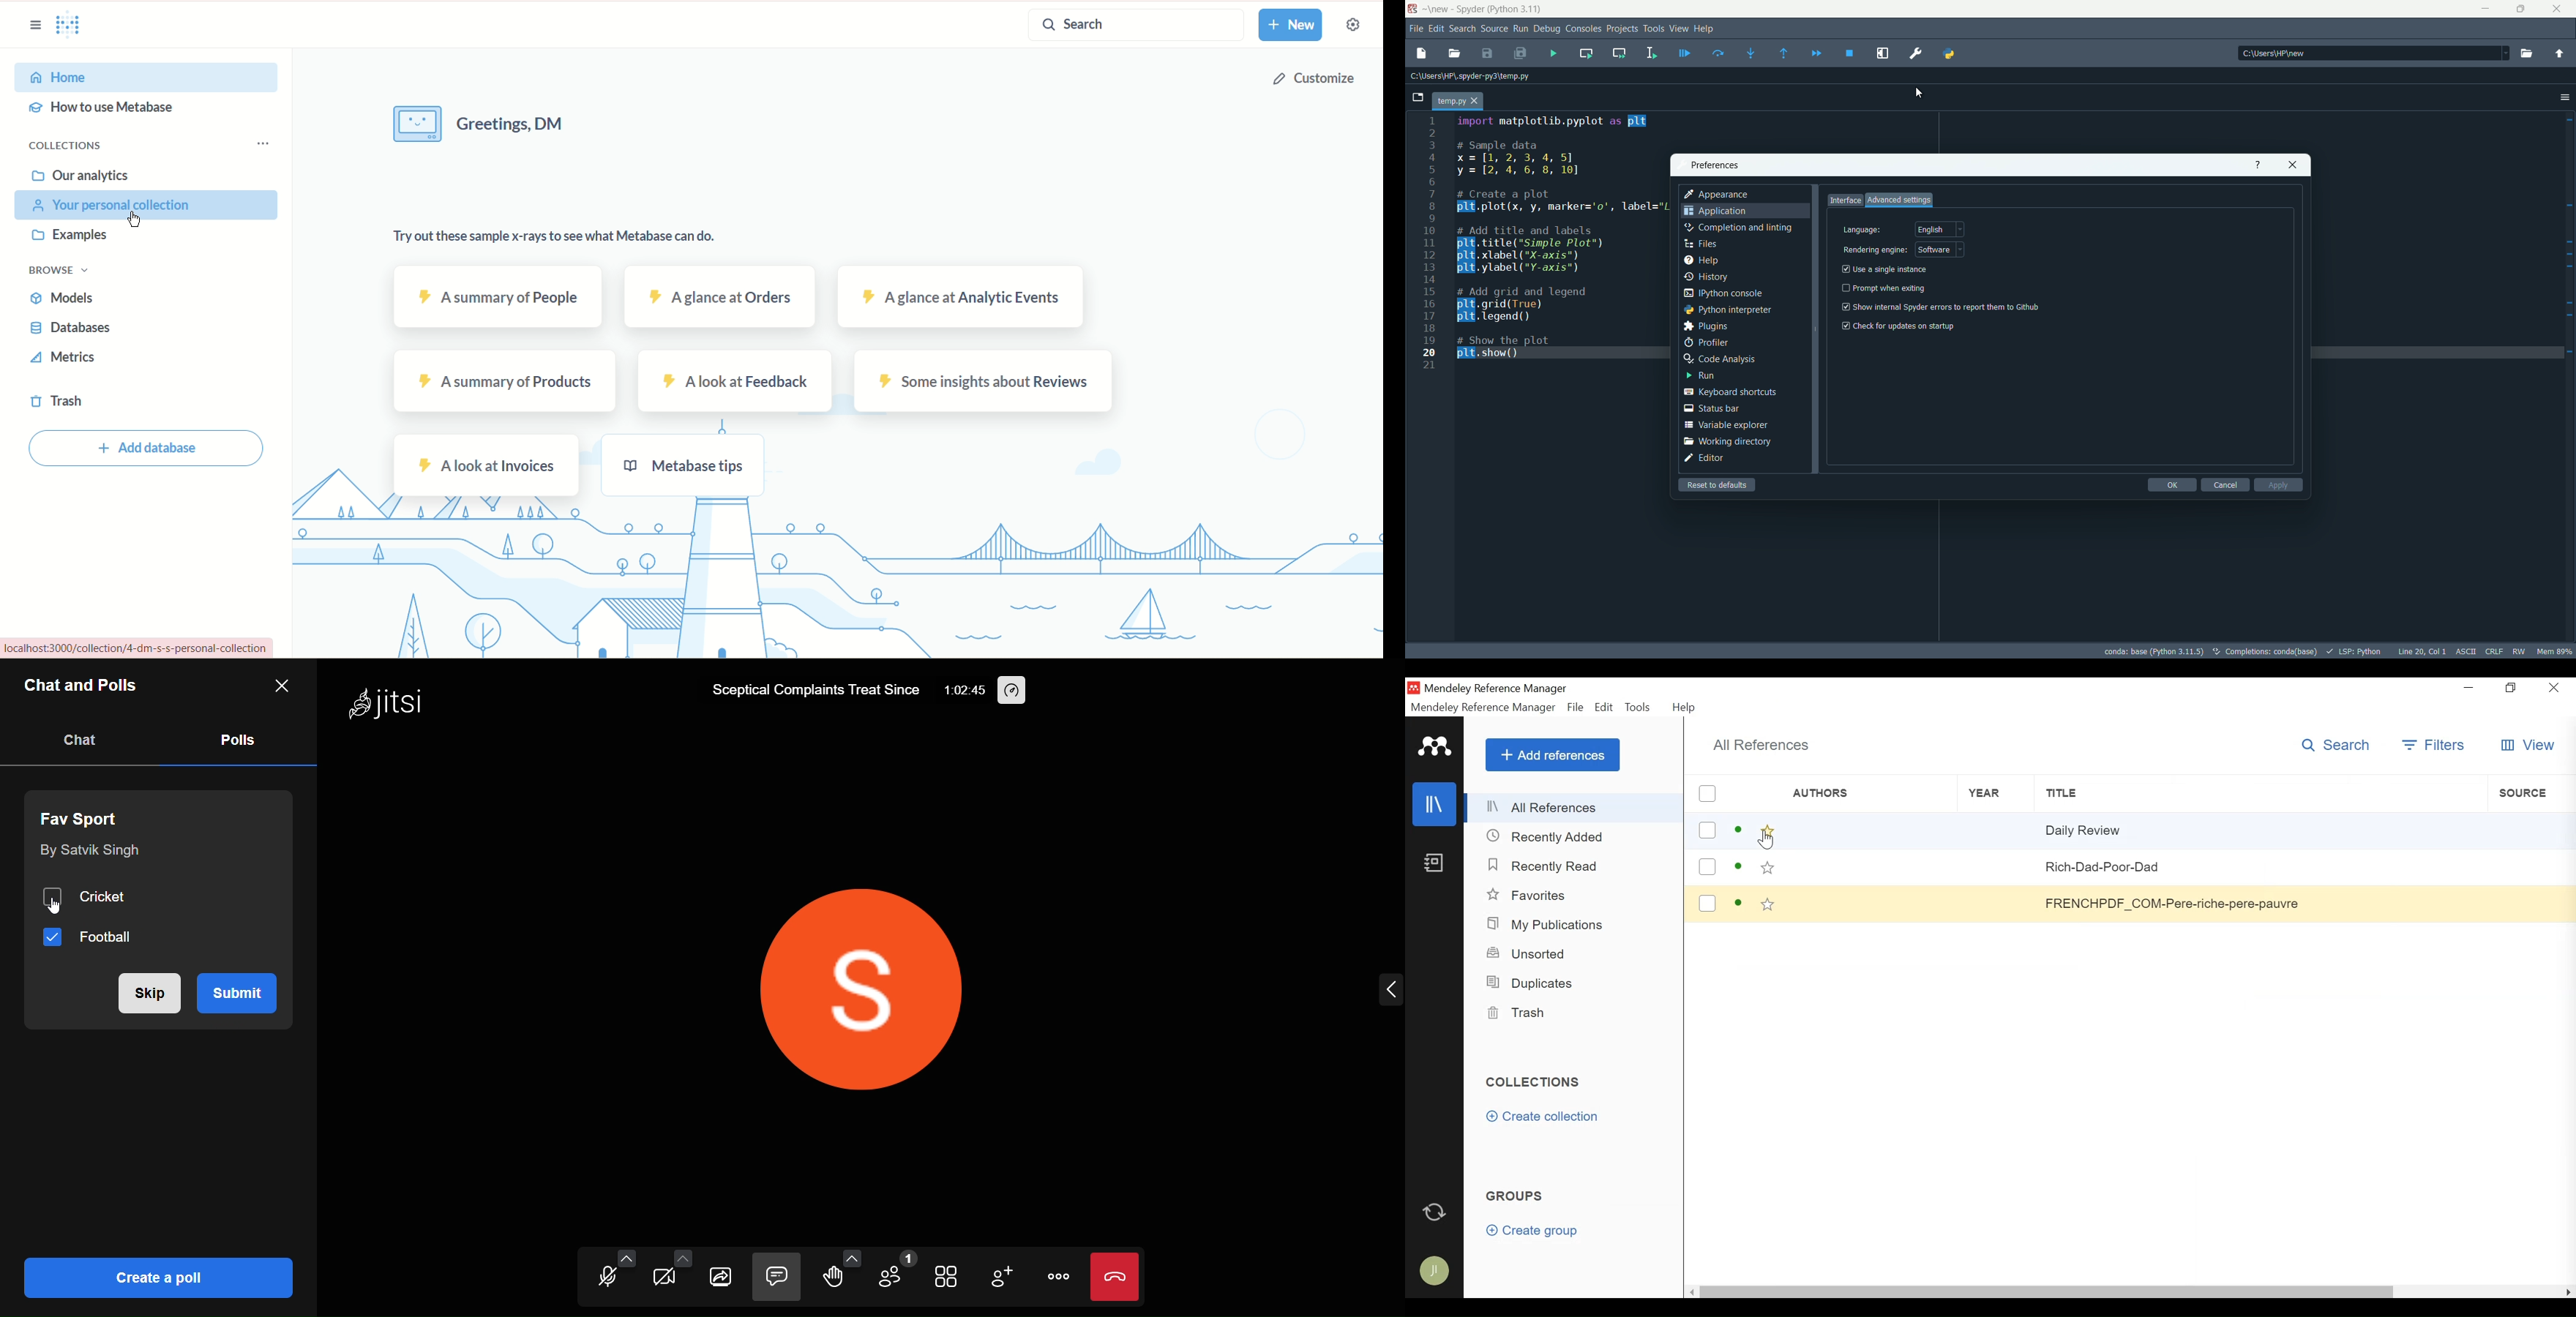  Describe the element at coordinates (2373, 52) in the screenshot. I see `directory` at that location.